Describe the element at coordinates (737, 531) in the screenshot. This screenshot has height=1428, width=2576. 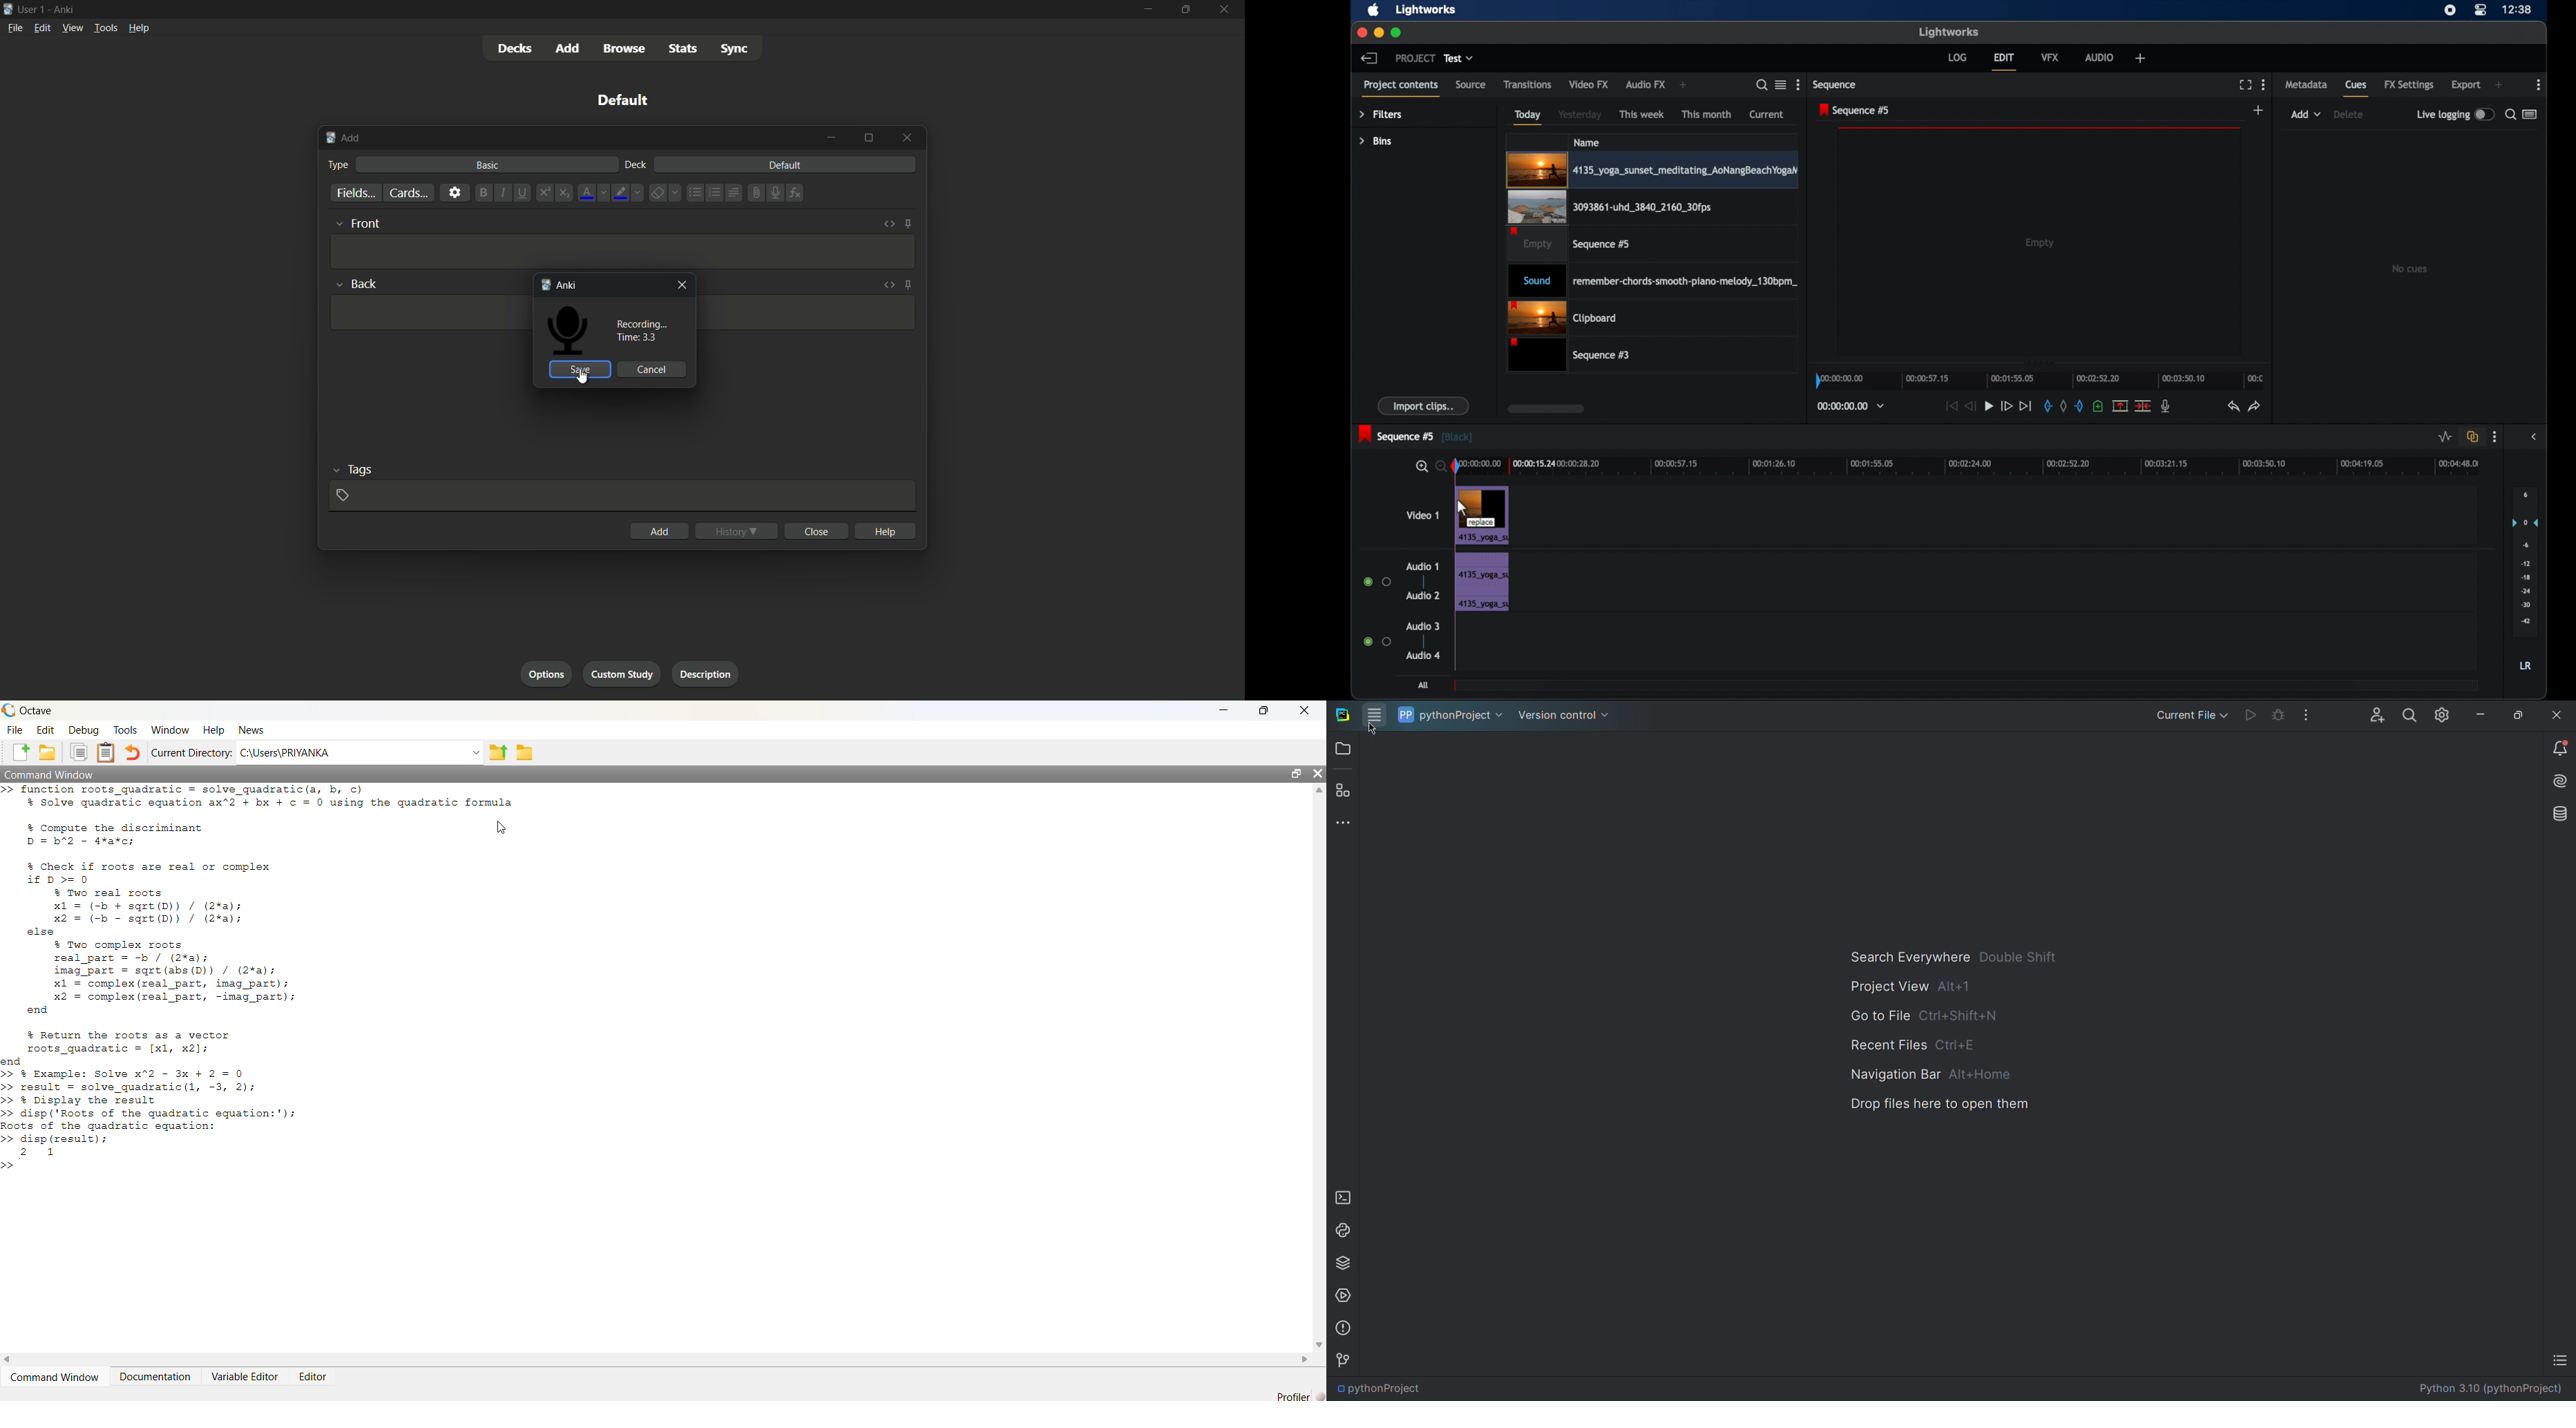
I see `history` at that location.